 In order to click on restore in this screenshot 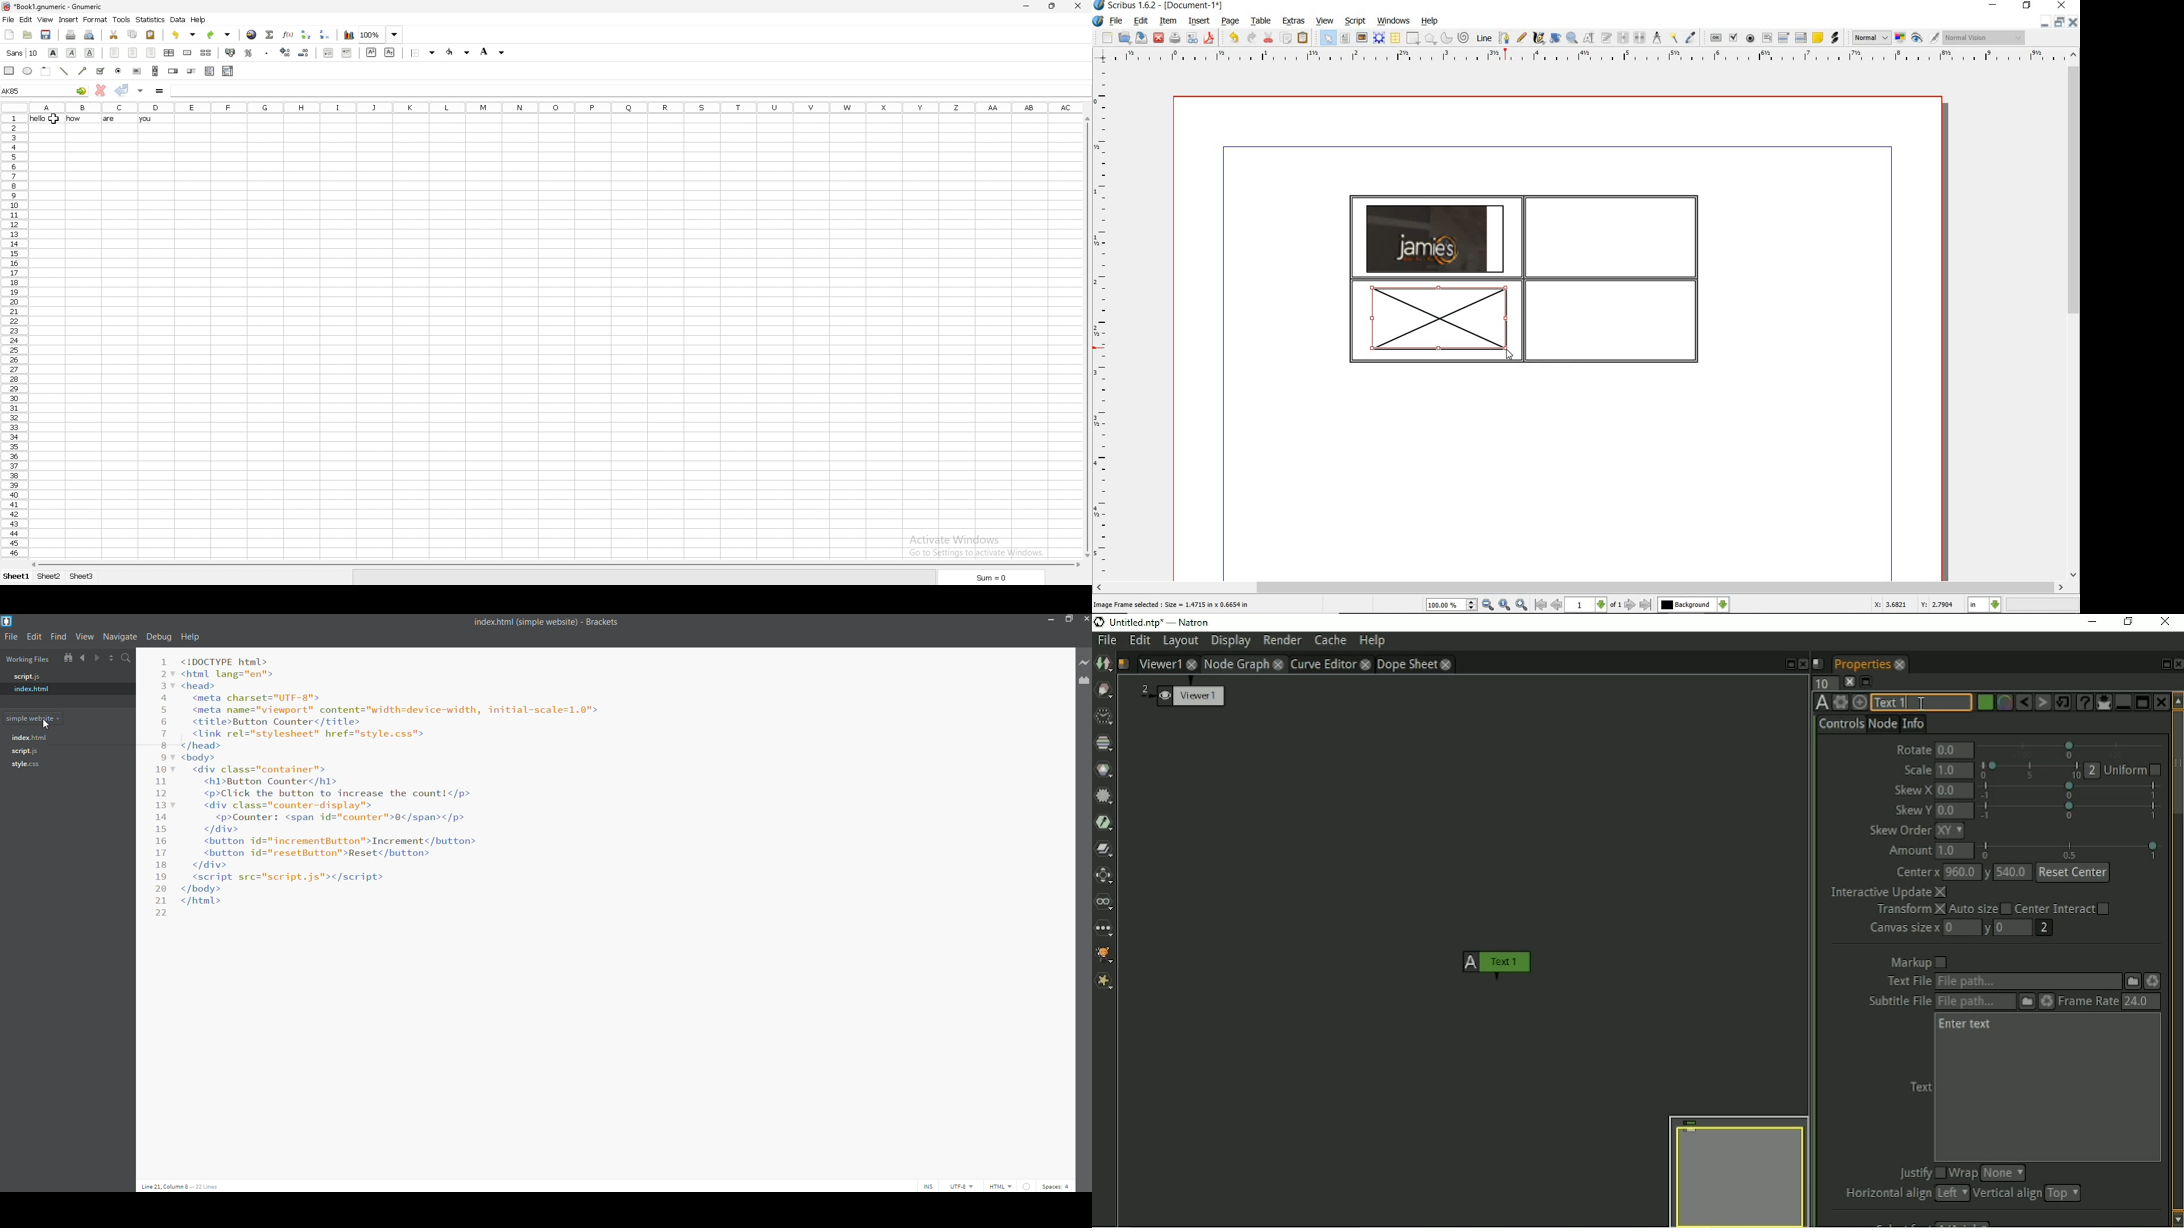, I will do `click(2058, 23)`.